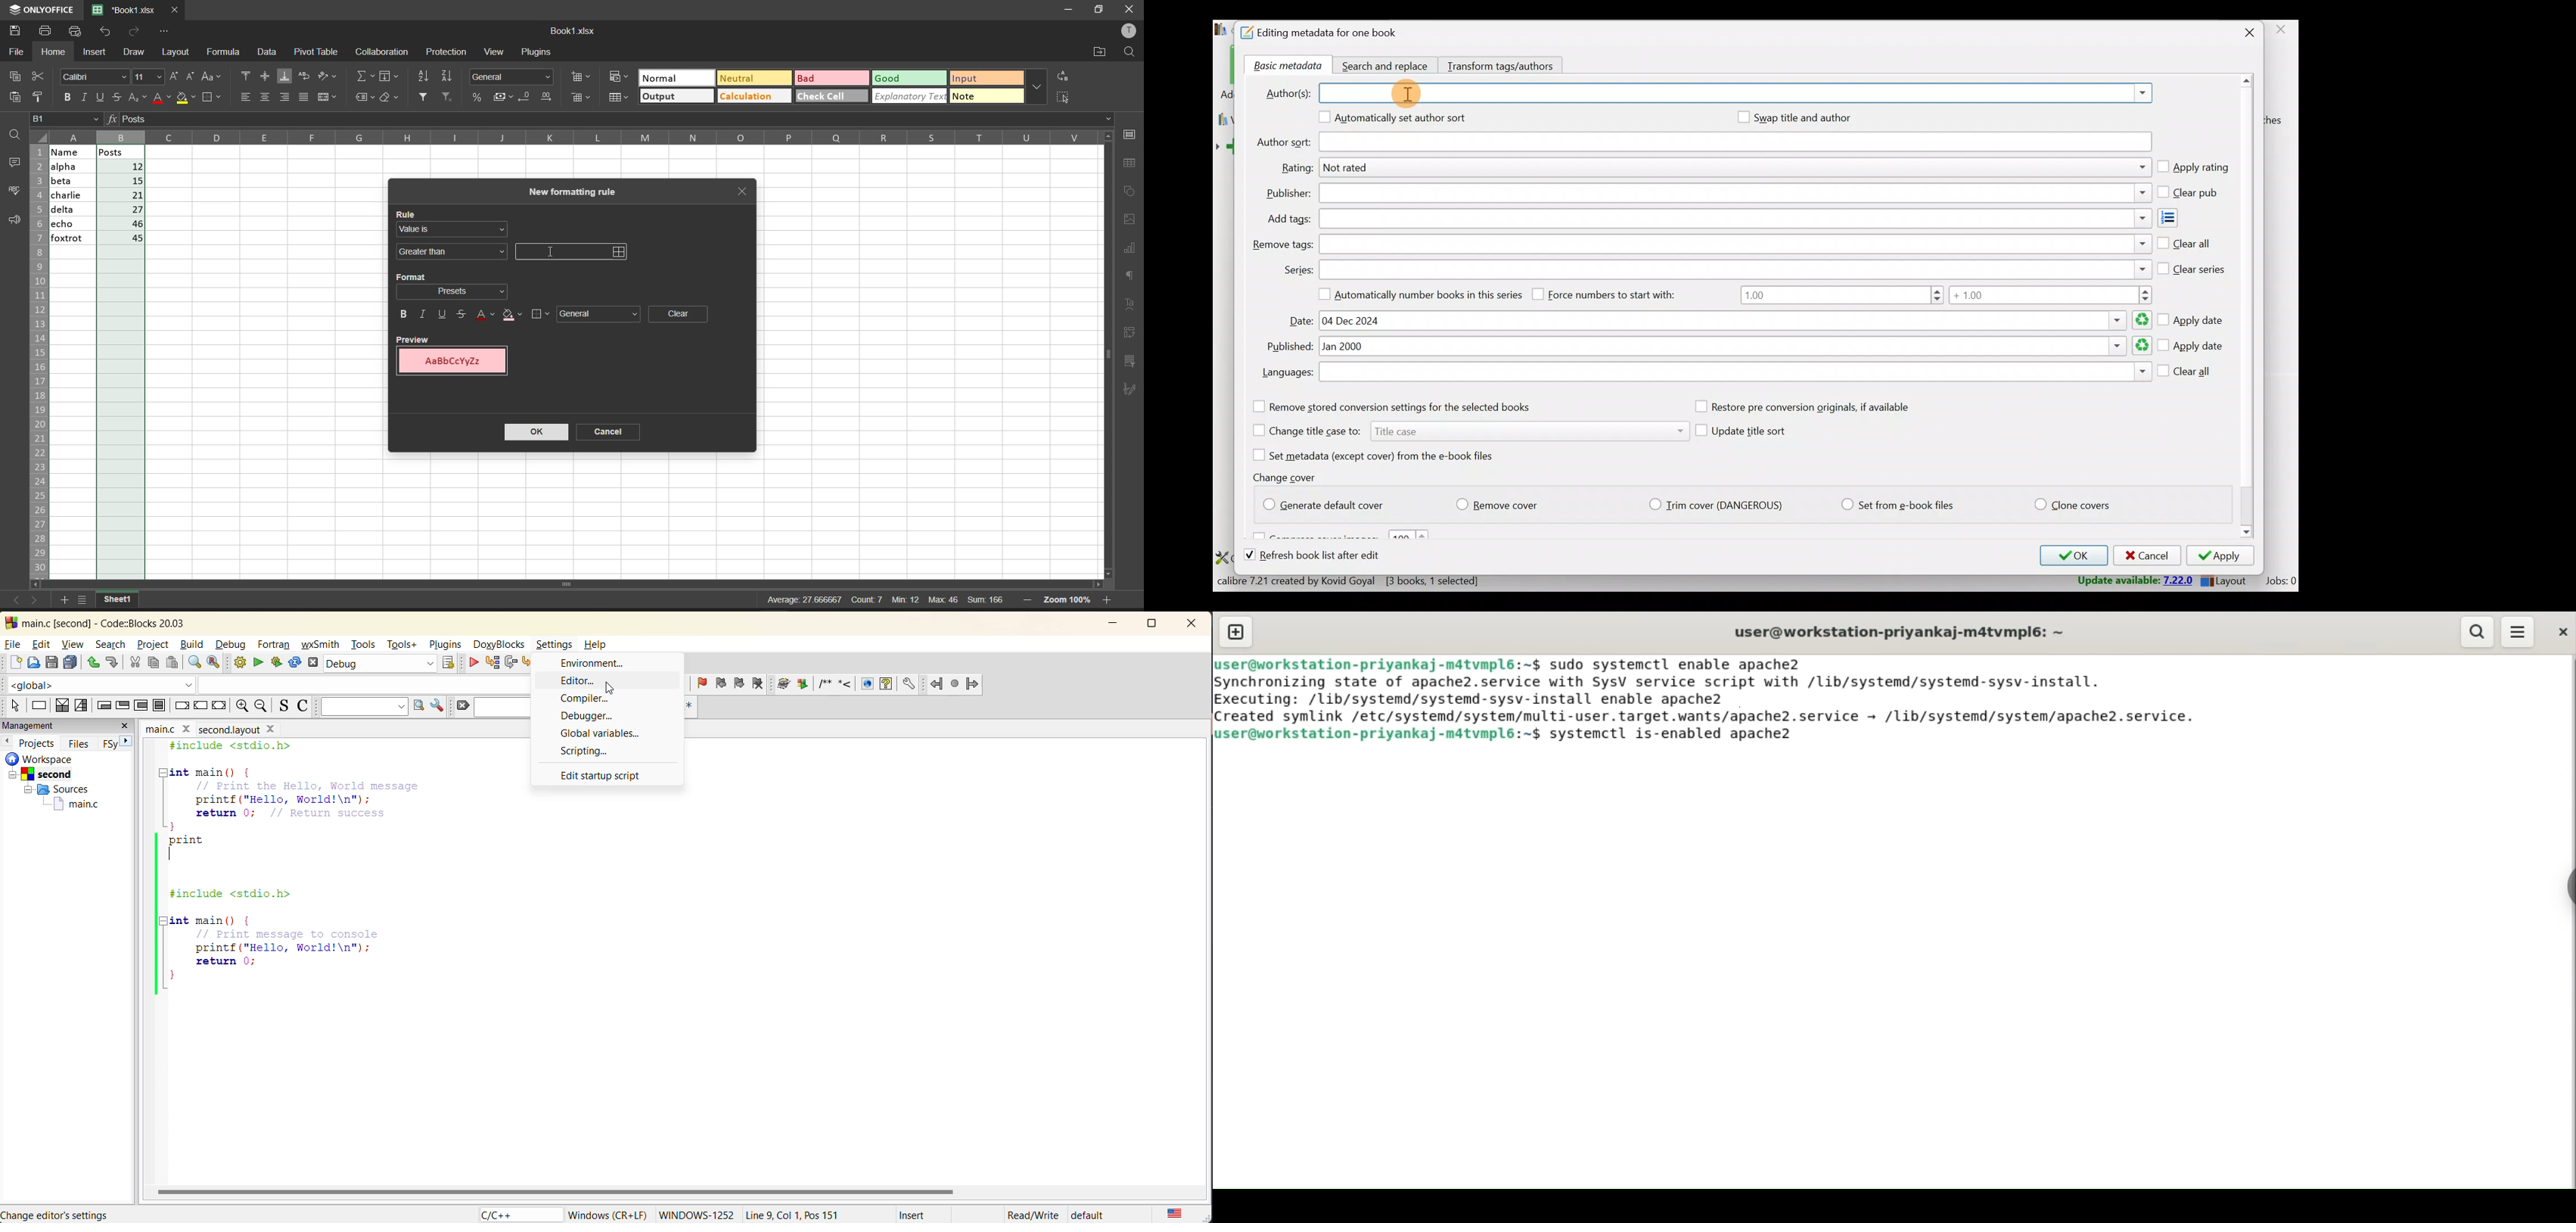  I want to click on value is, so click(454, 231).